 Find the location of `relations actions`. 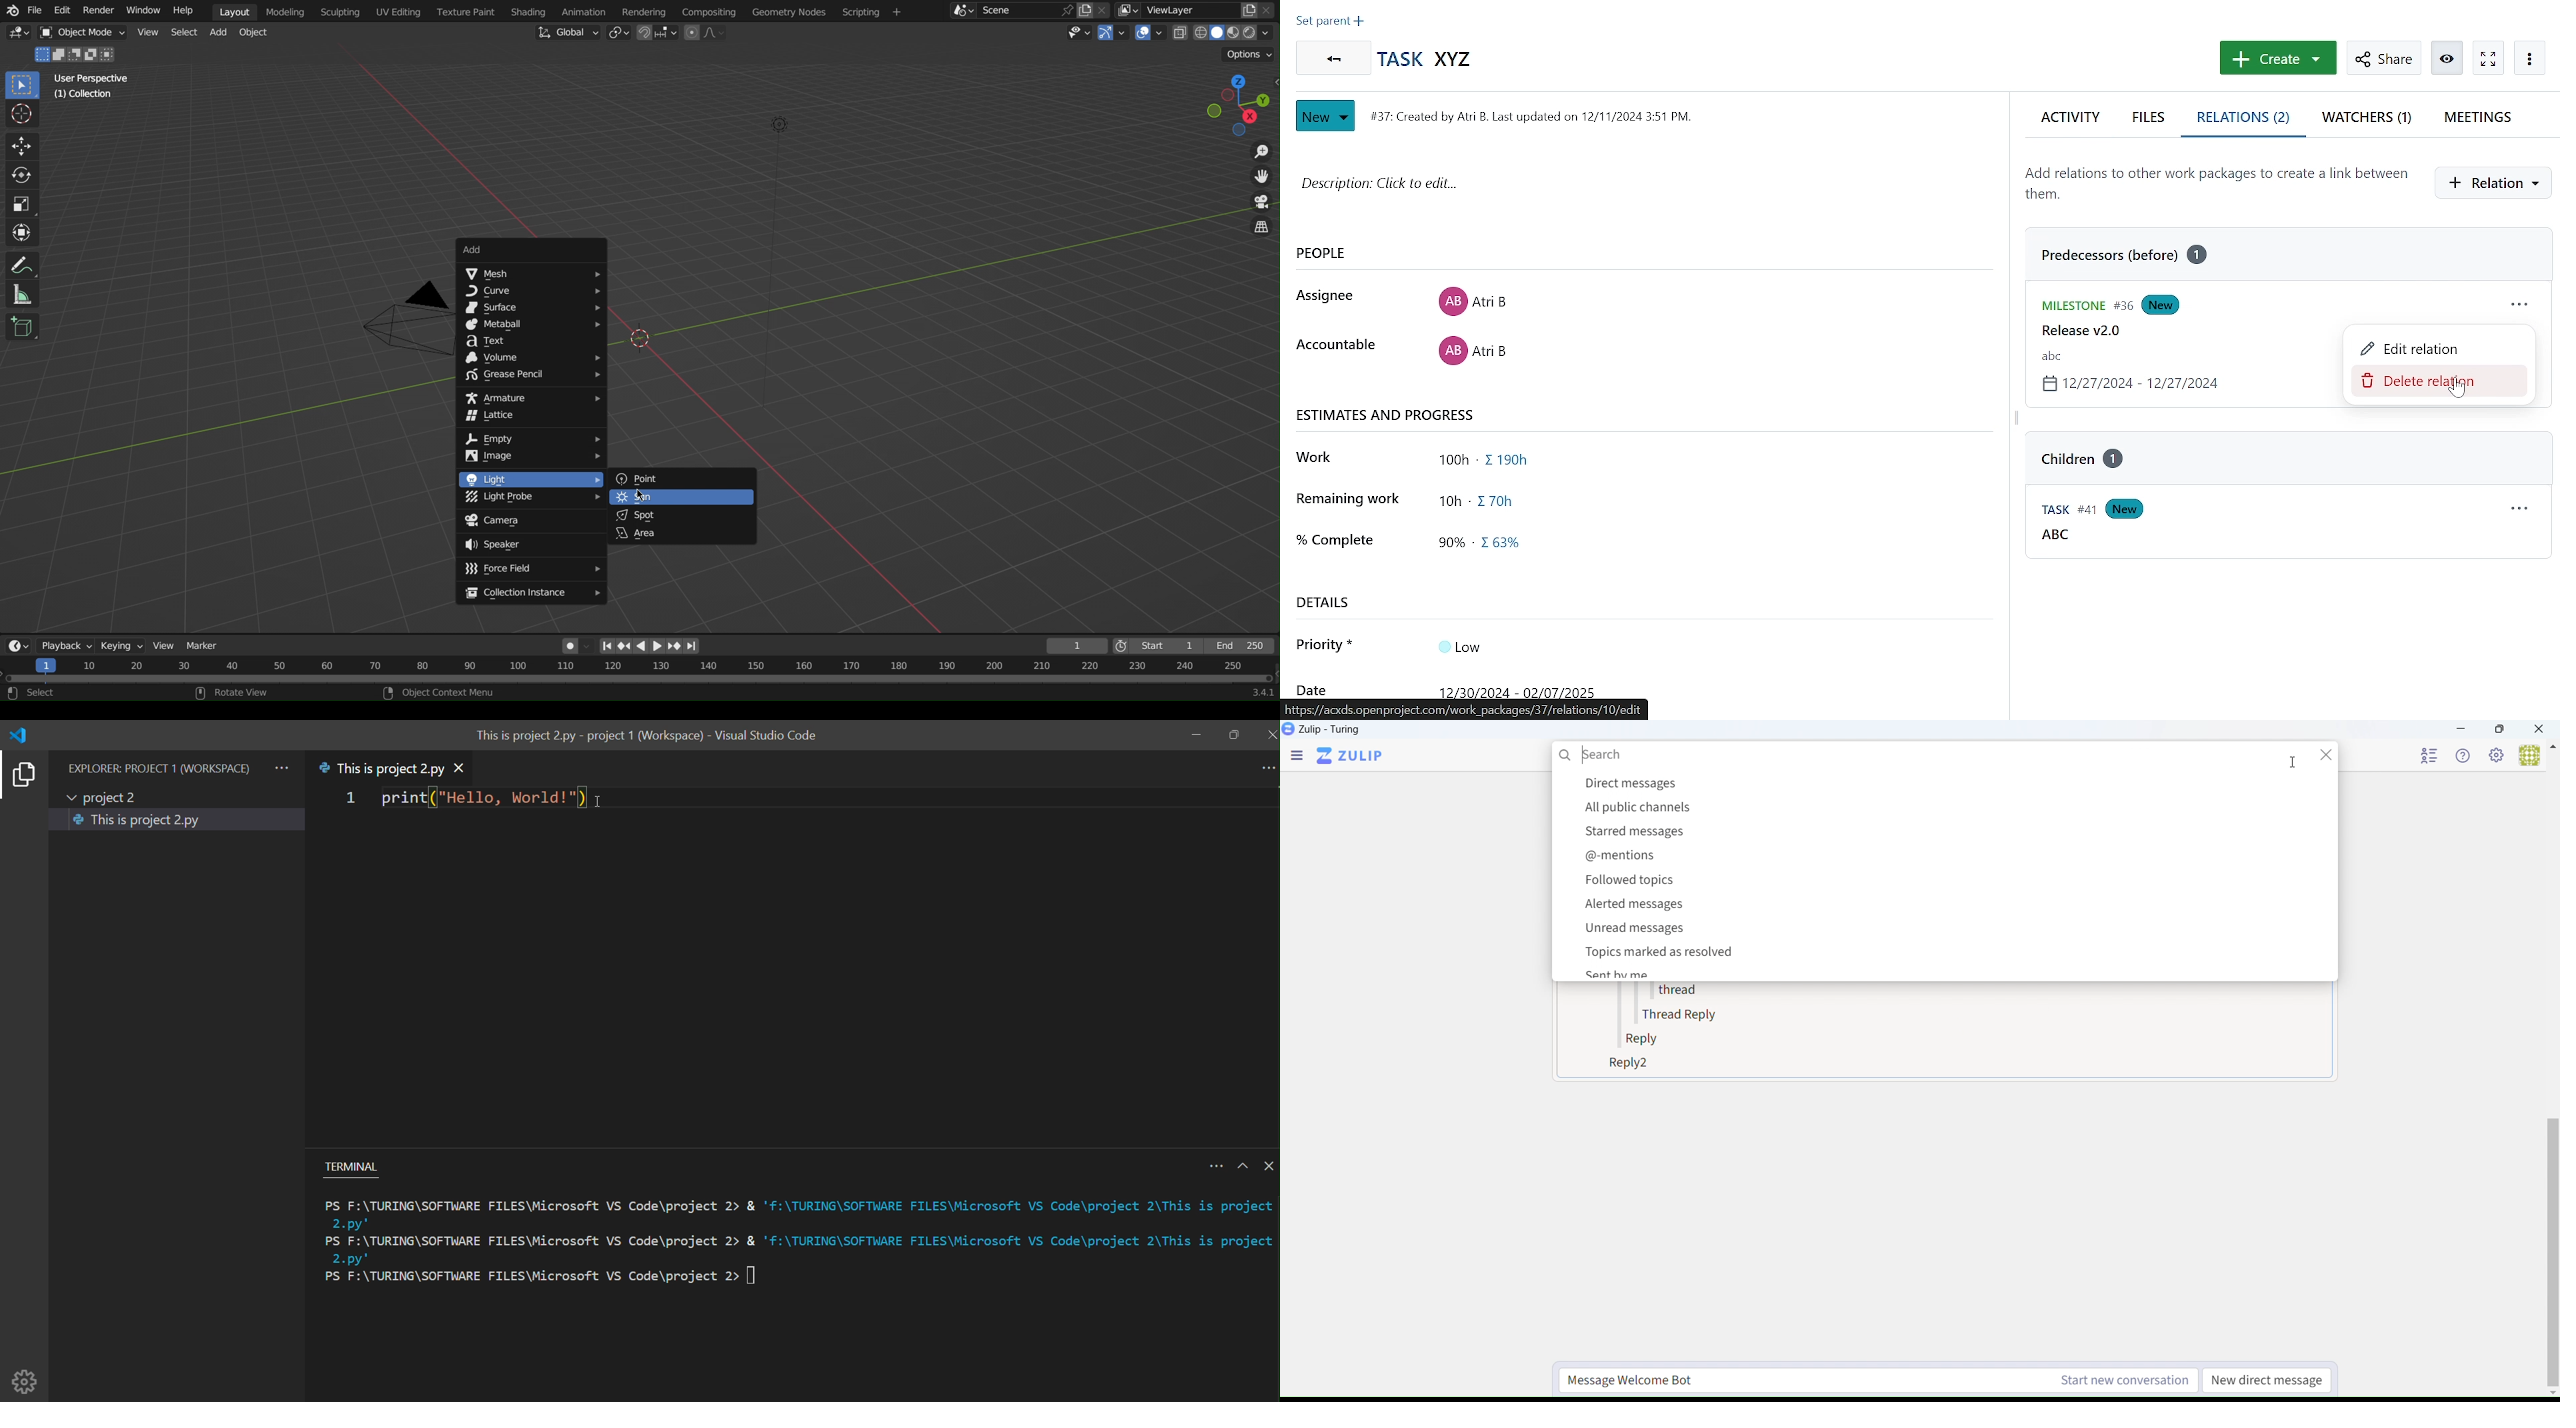

relations actions is located at coordinates (2522, 303).